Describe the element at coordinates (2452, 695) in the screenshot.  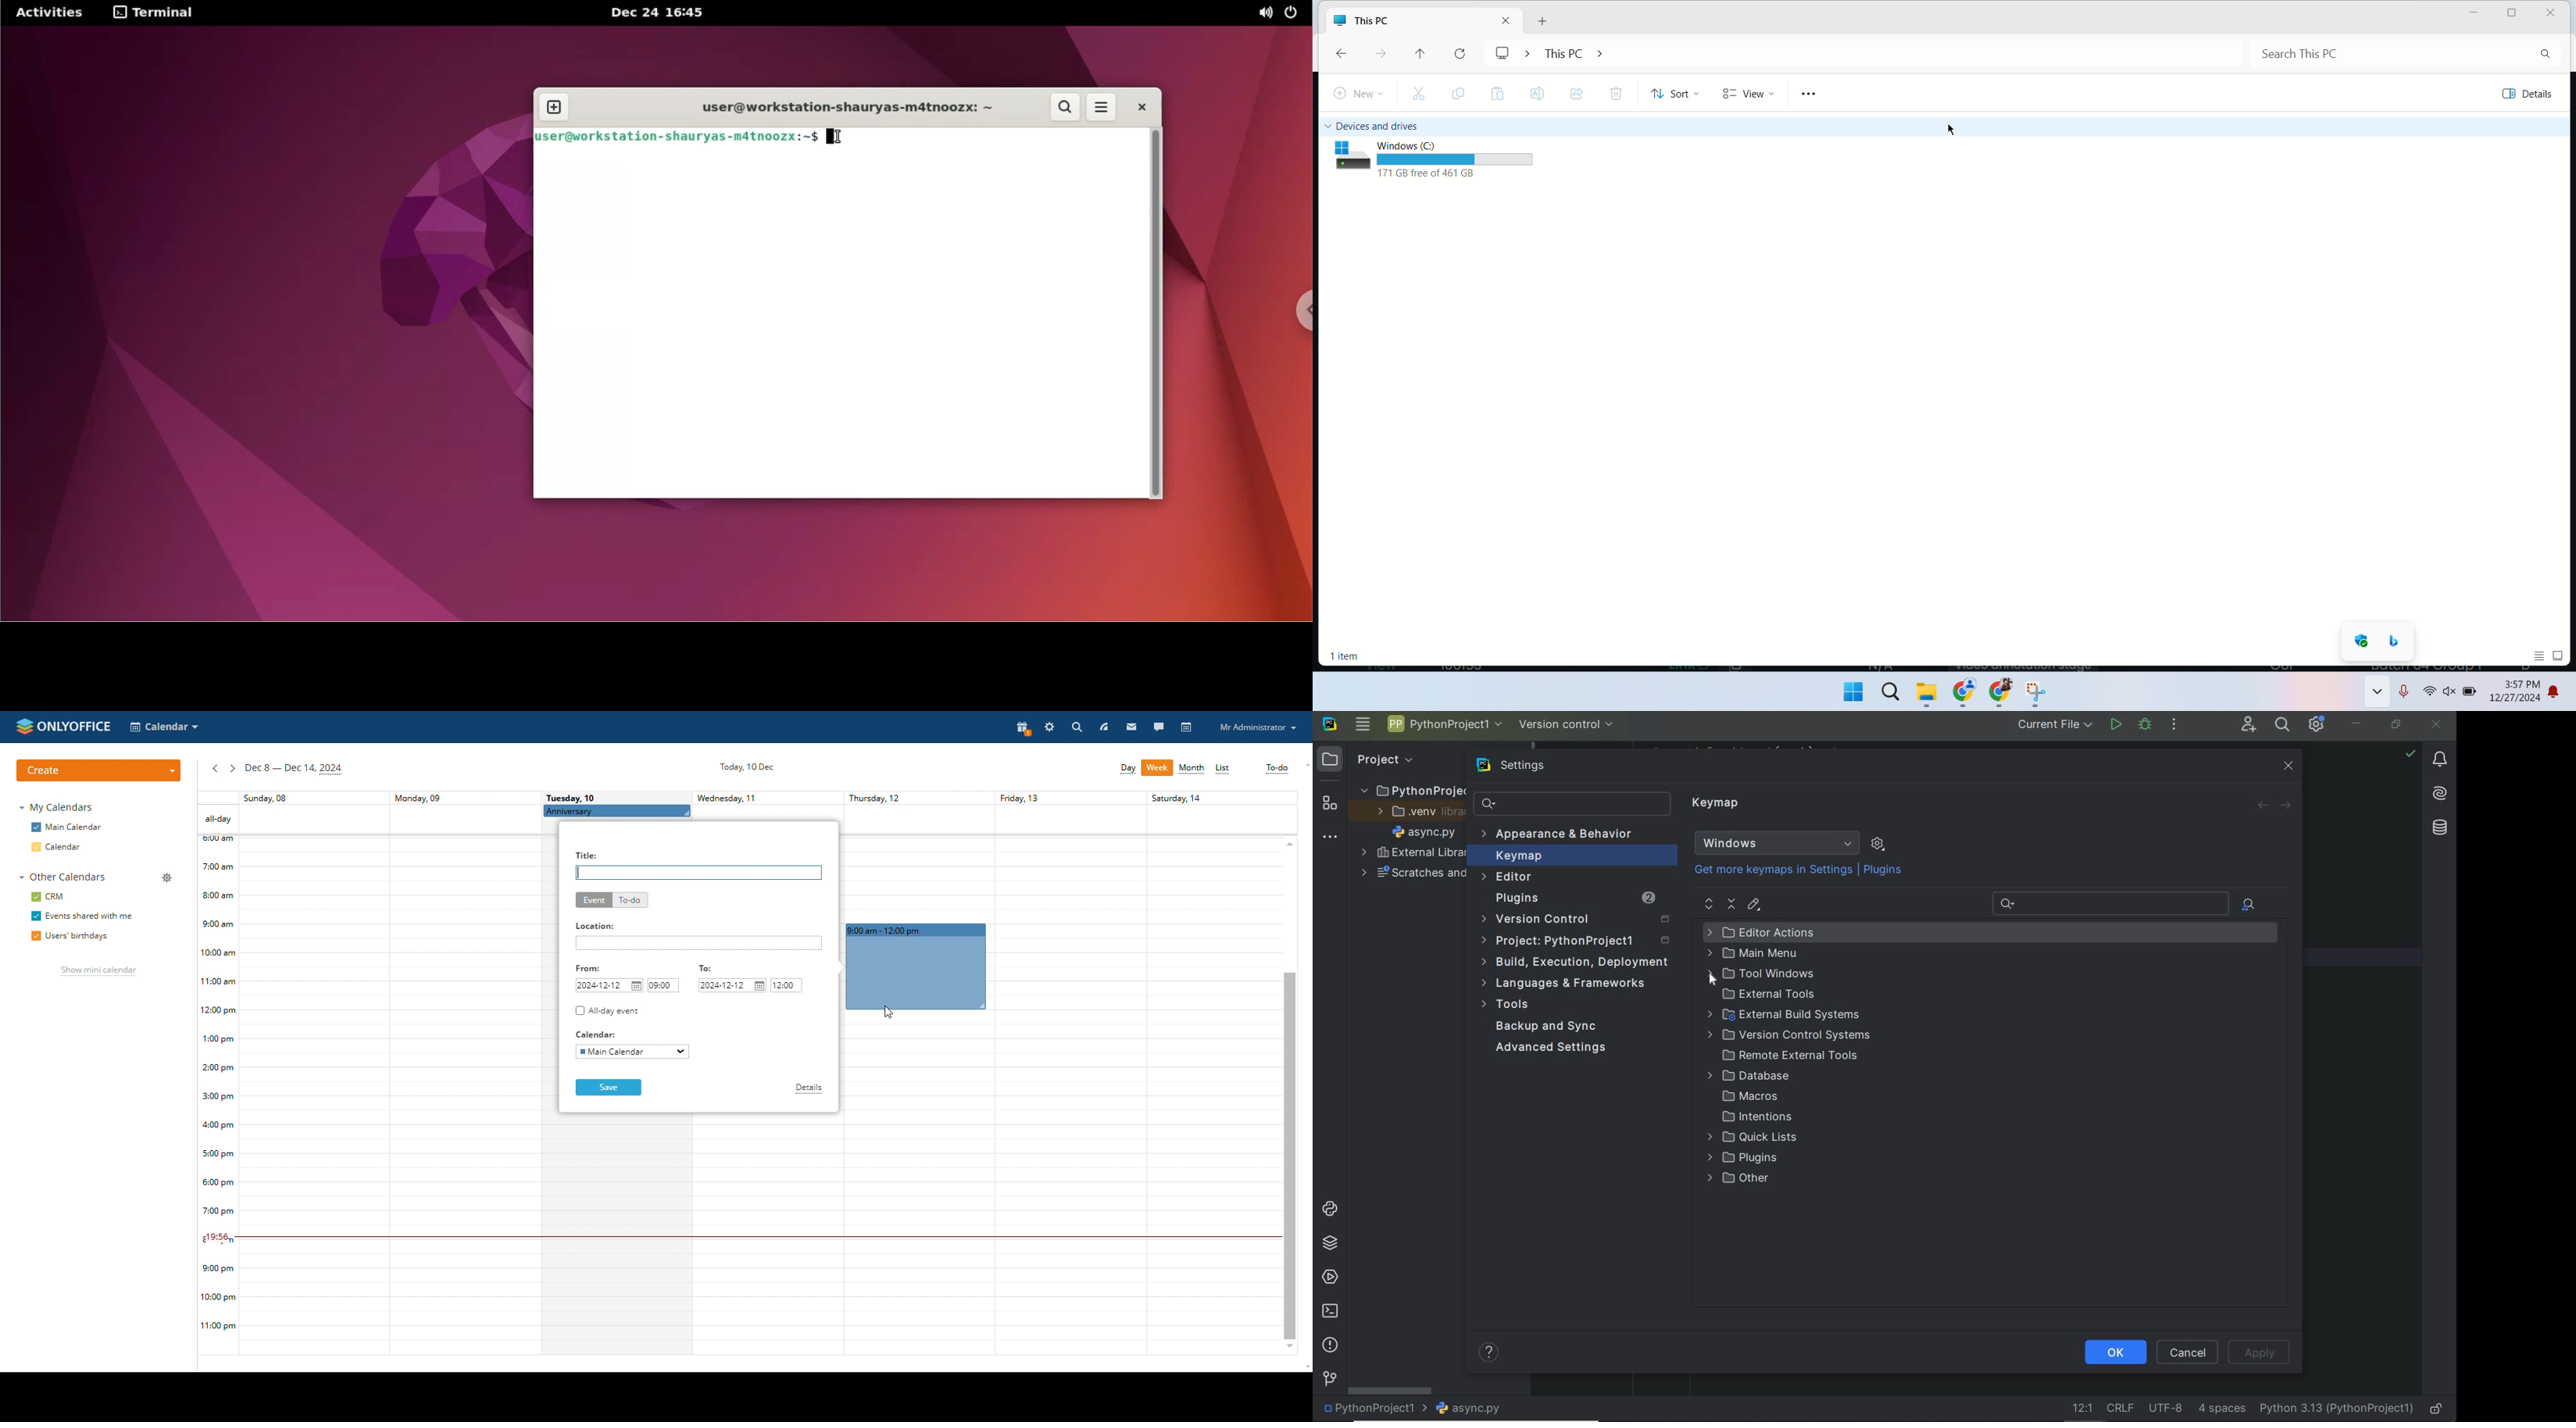
I see `volume` at that location.